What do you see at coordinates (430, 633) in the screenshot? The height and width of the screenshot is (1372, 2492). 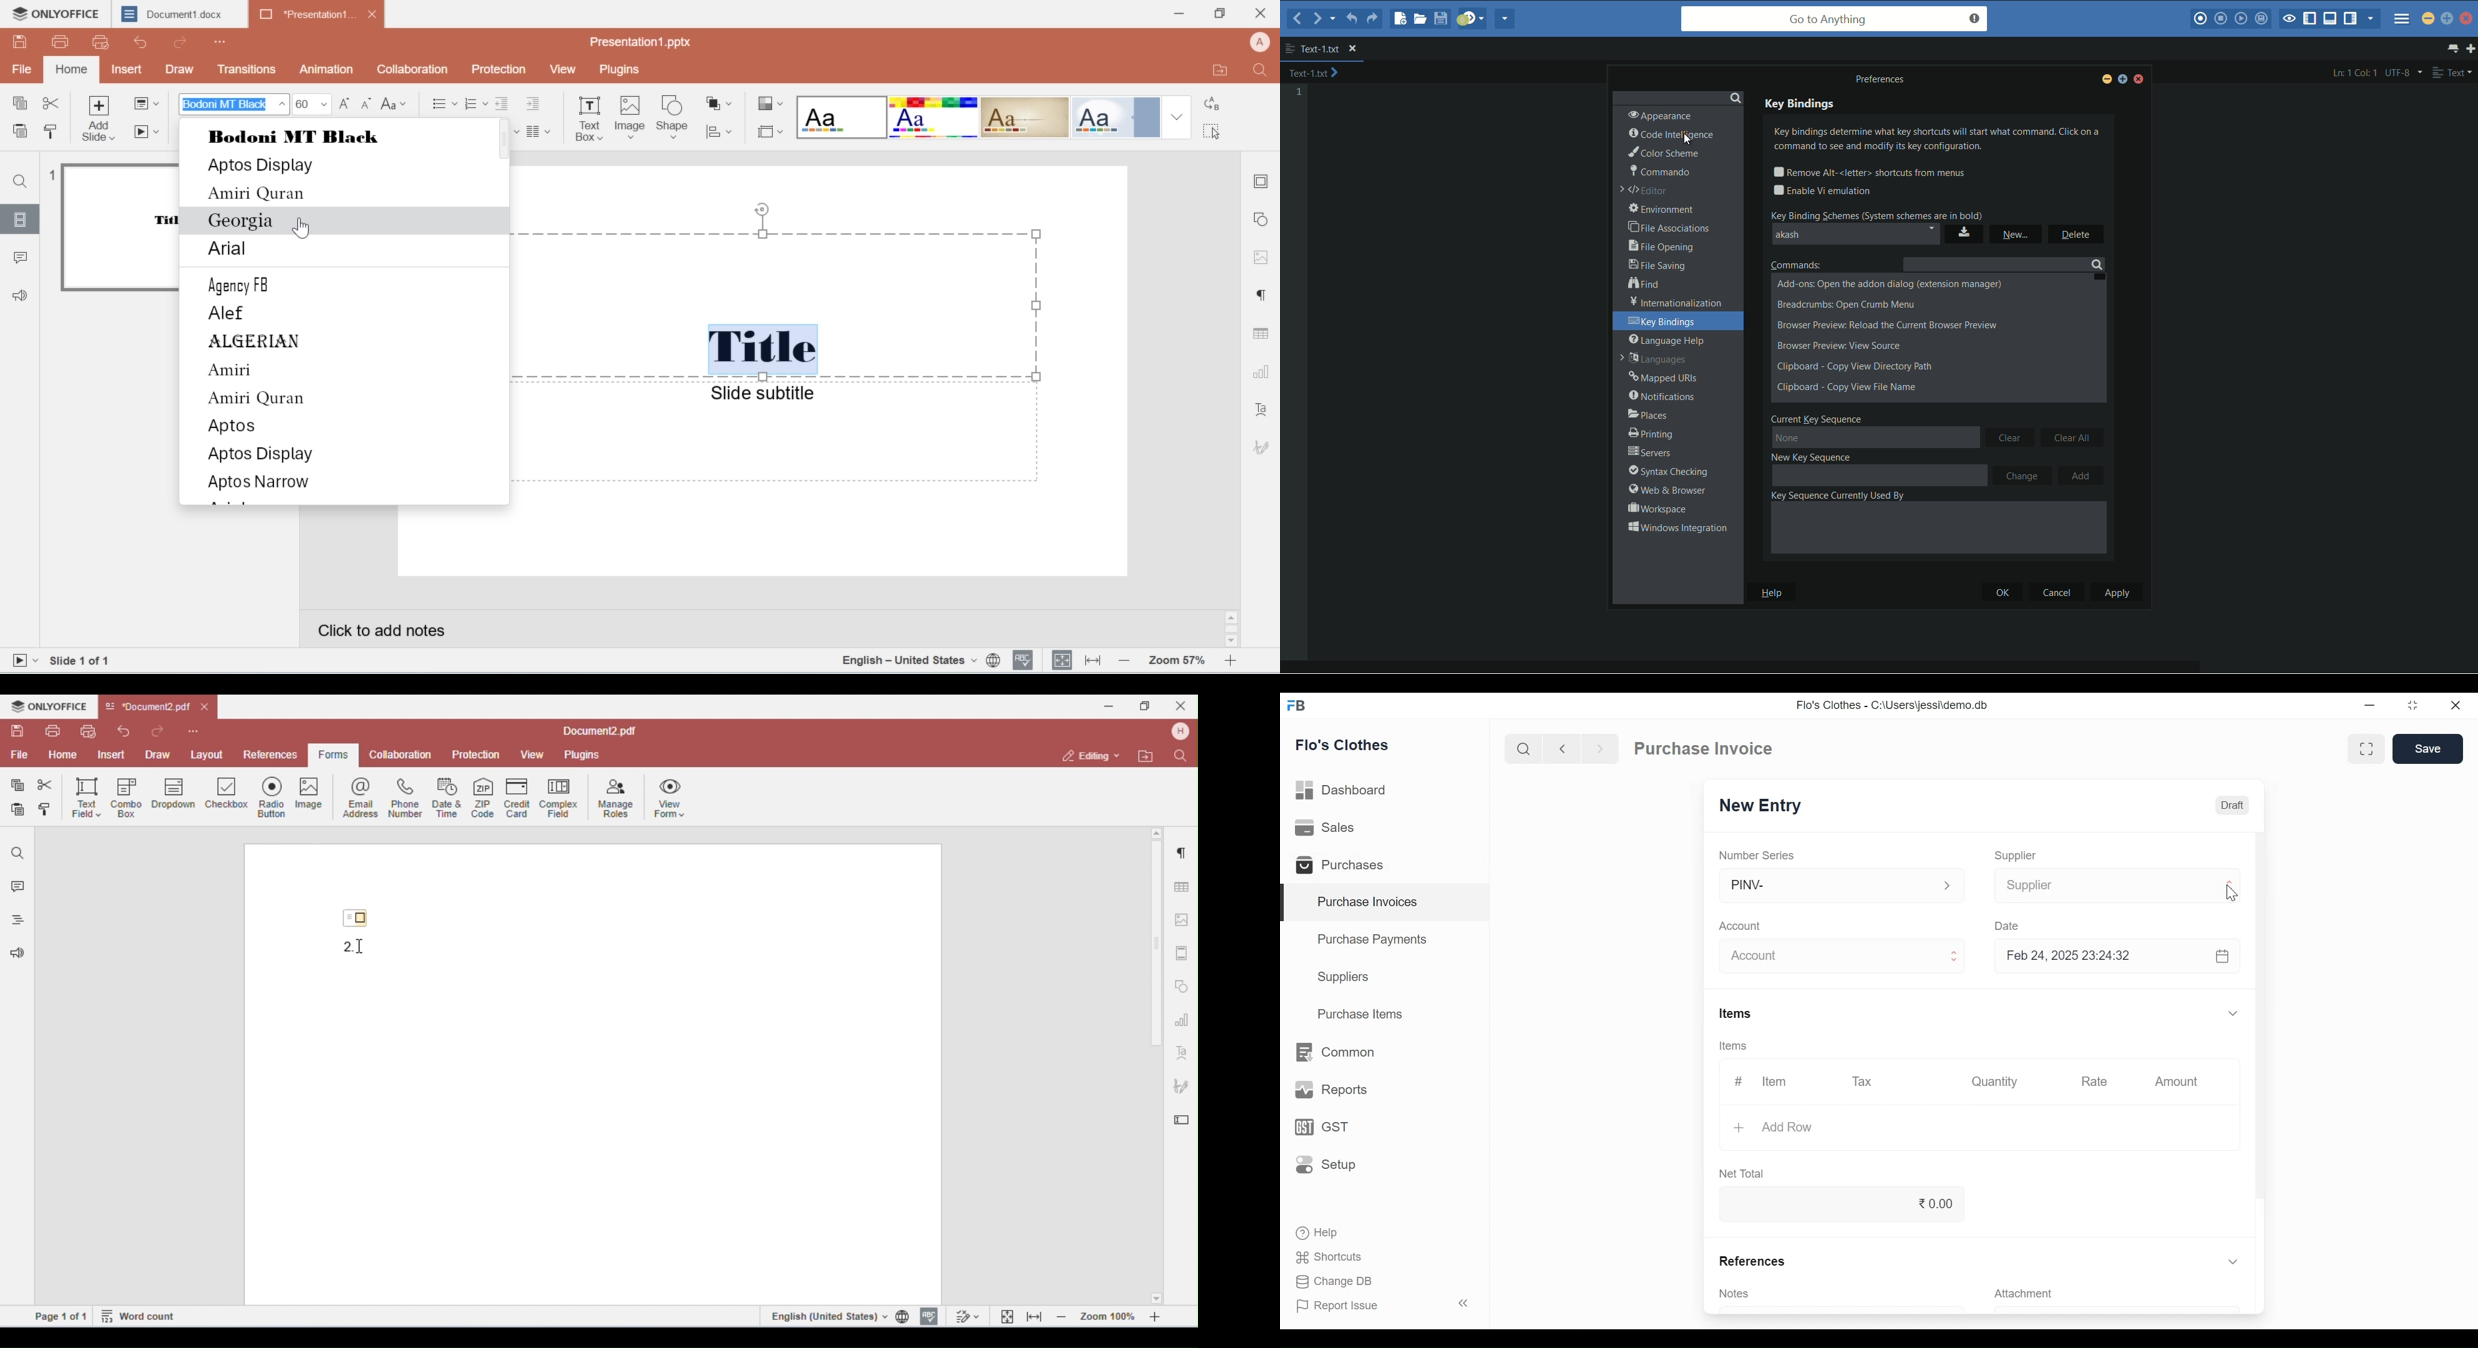 I see `notes` at bounding box center [430, 633].